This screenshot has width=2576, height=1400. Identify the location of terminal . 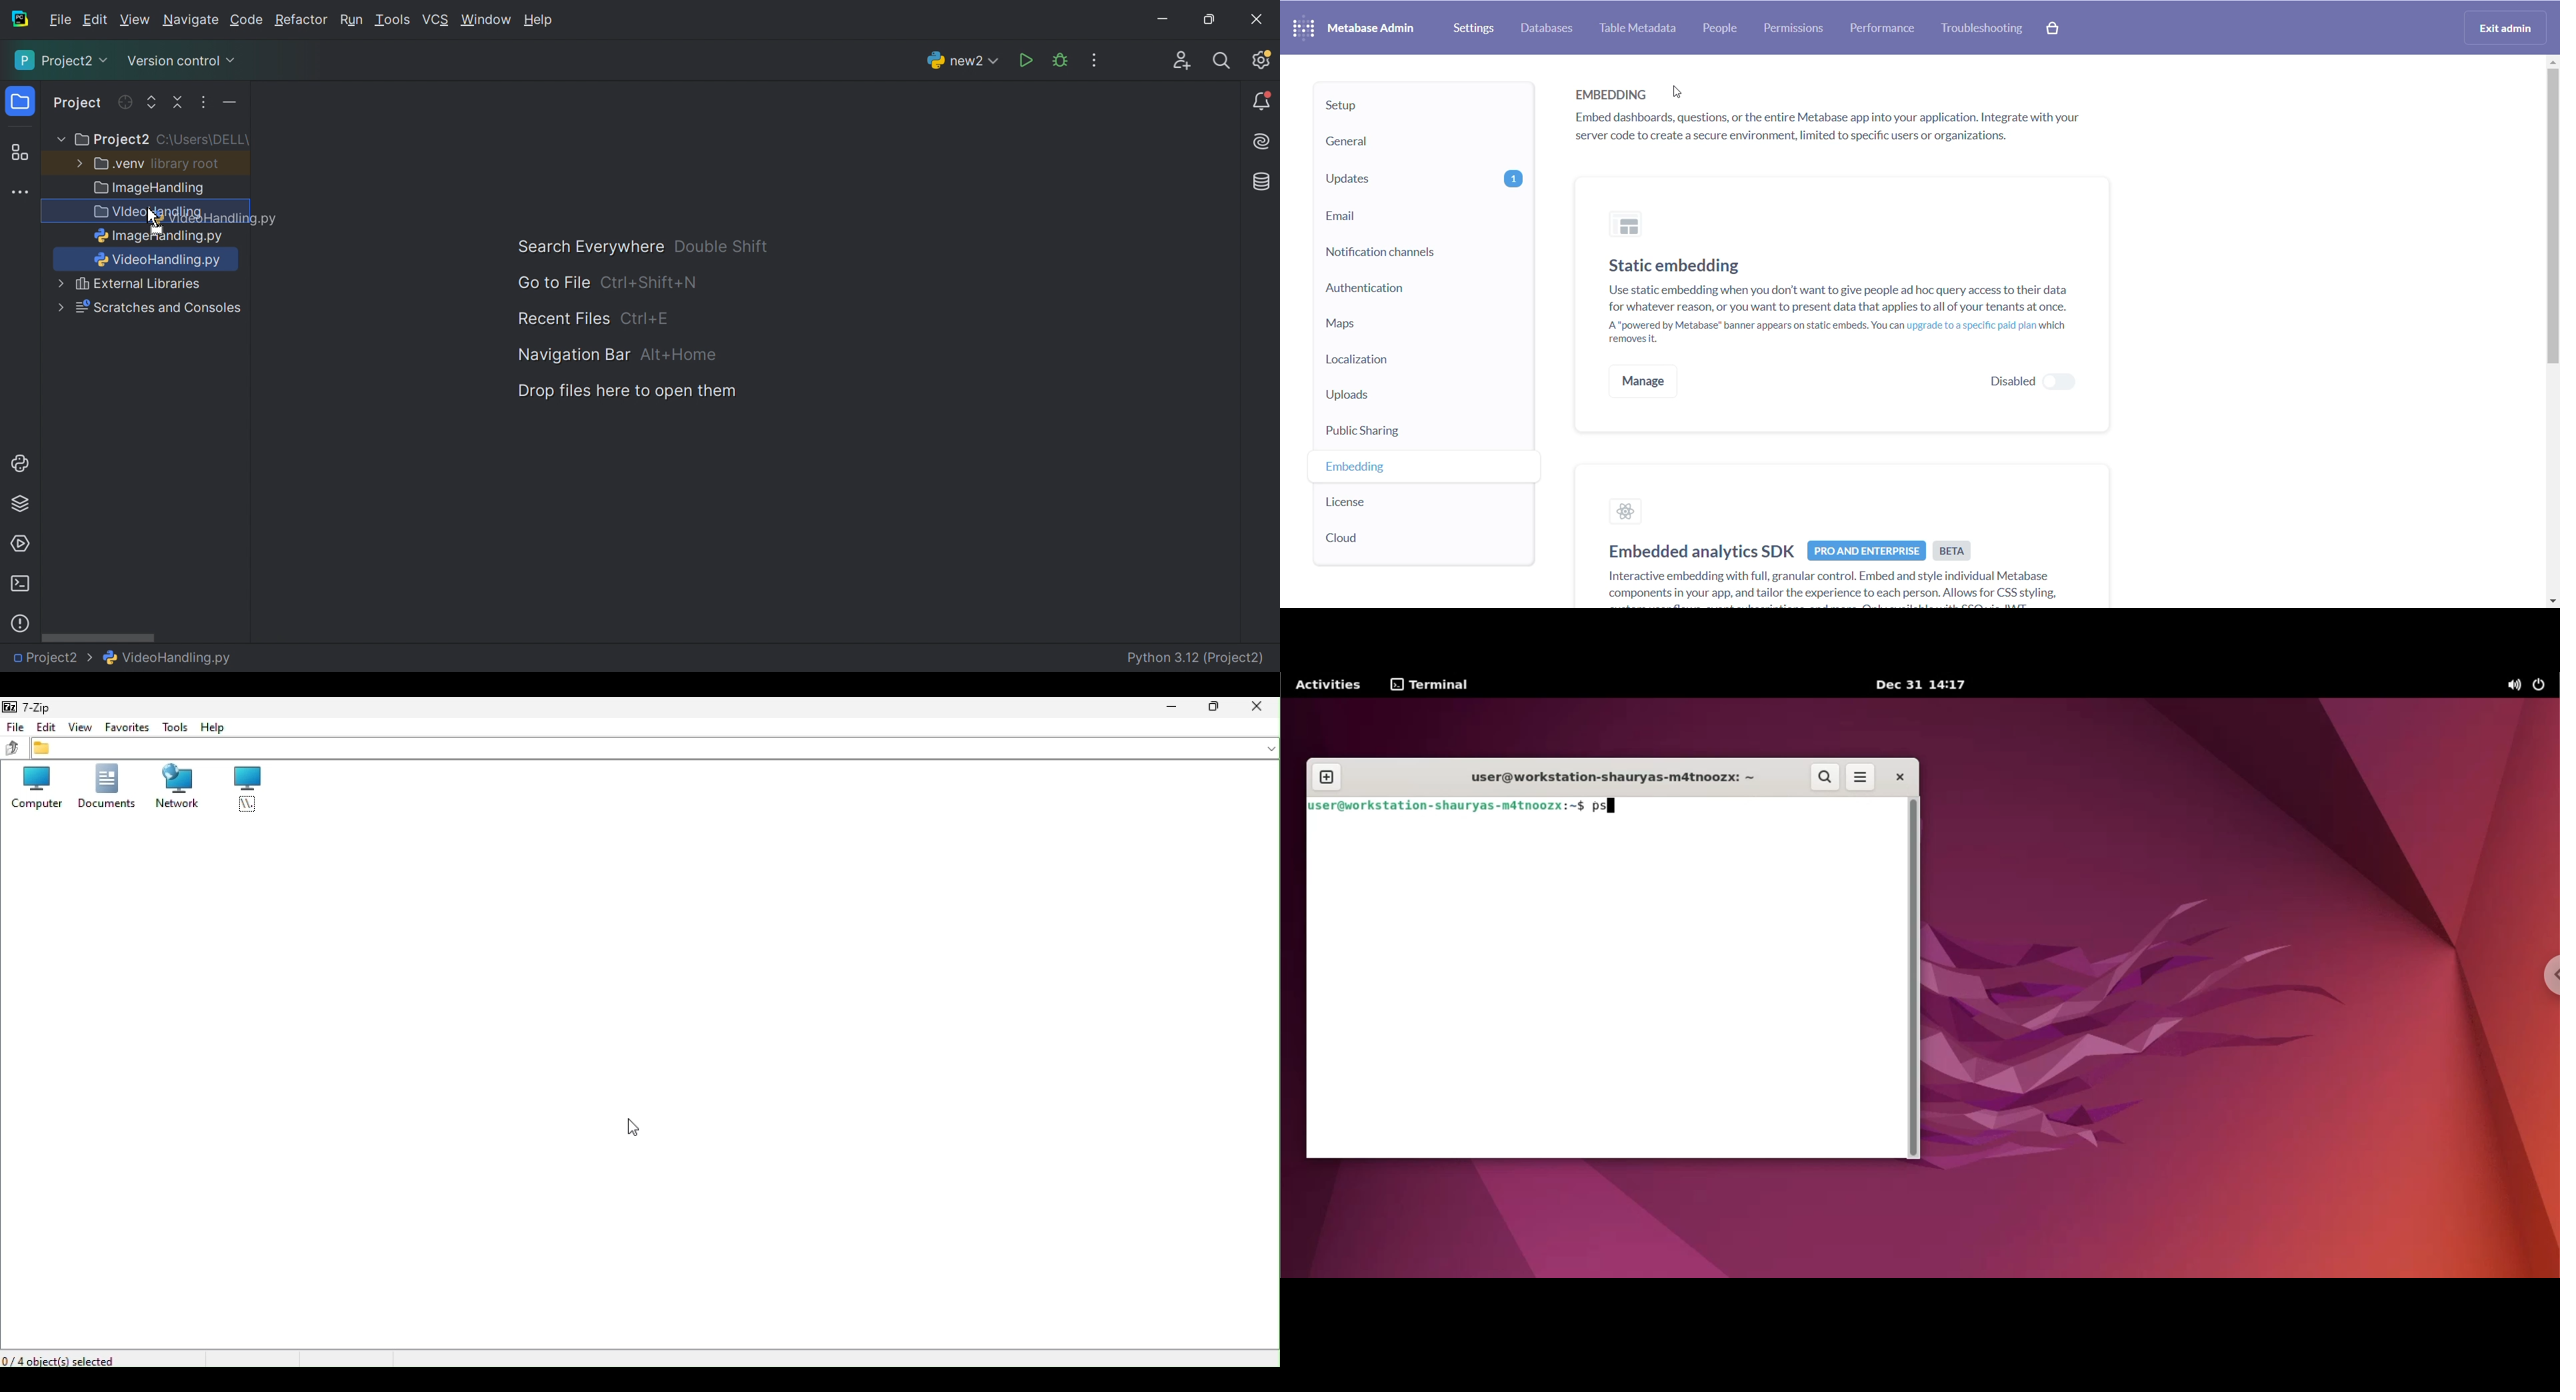
(1431, 685).